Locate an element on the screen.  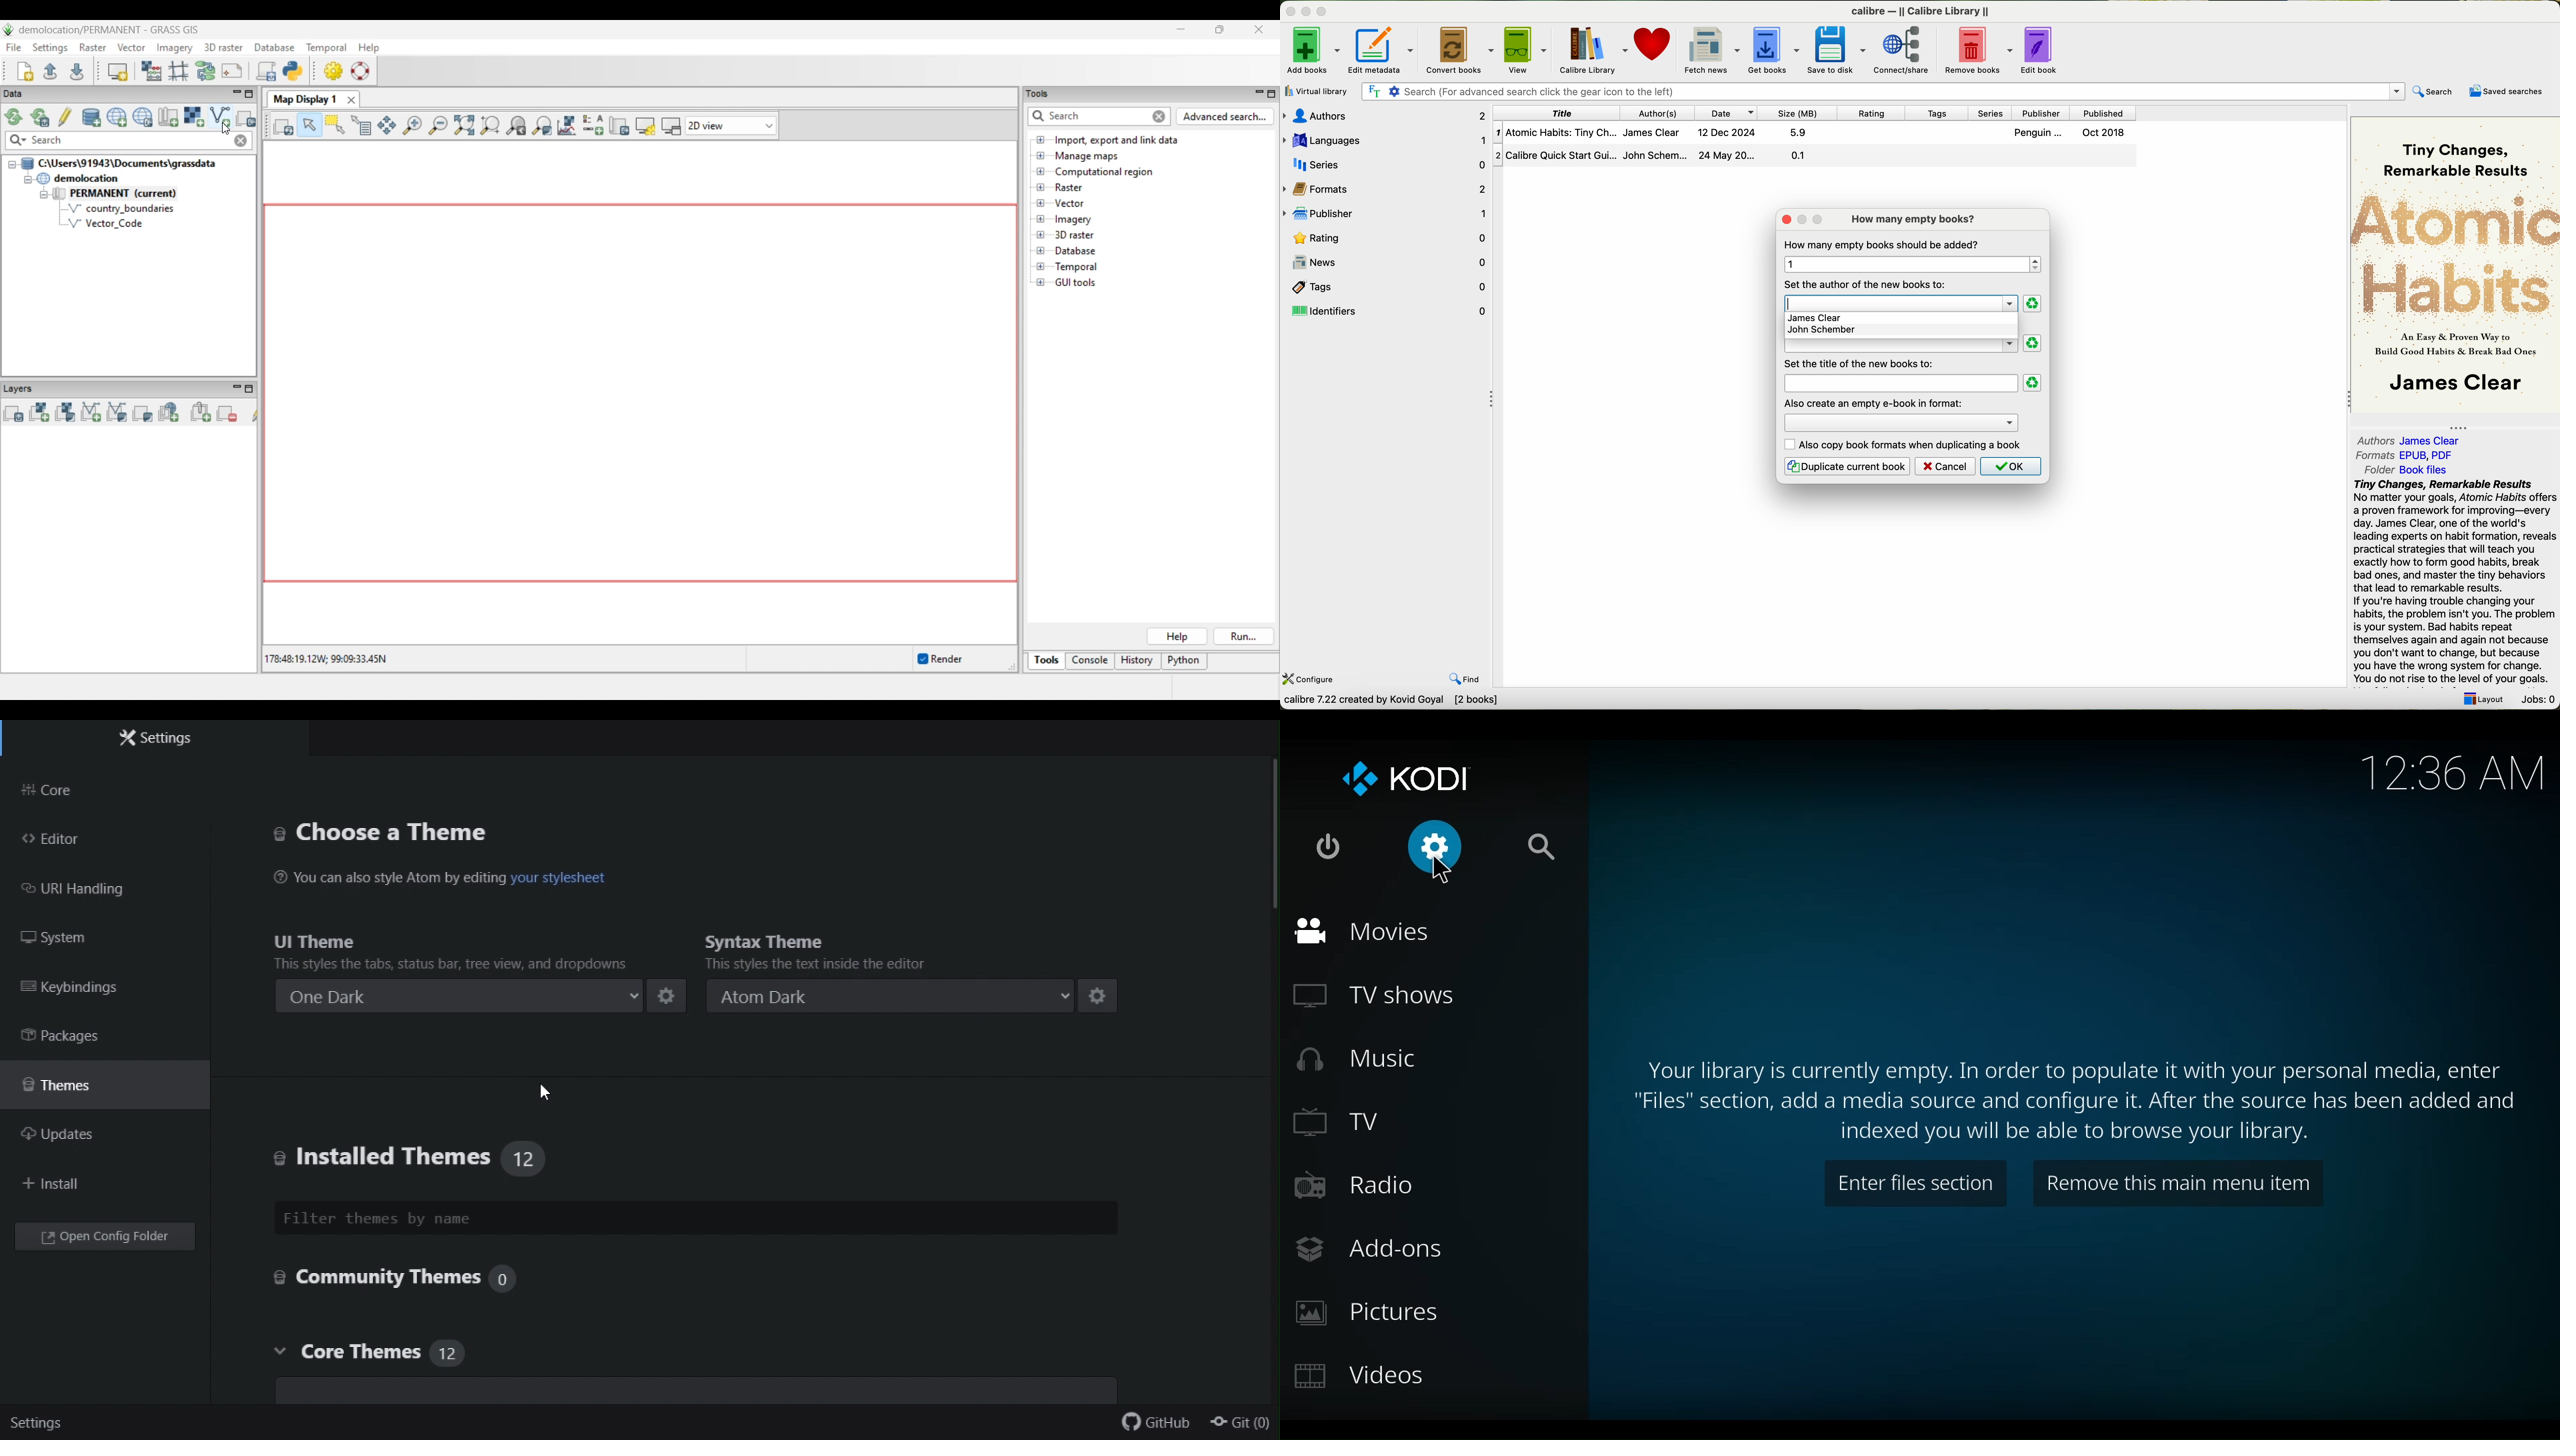
date is located at coordinates (1728, 113).